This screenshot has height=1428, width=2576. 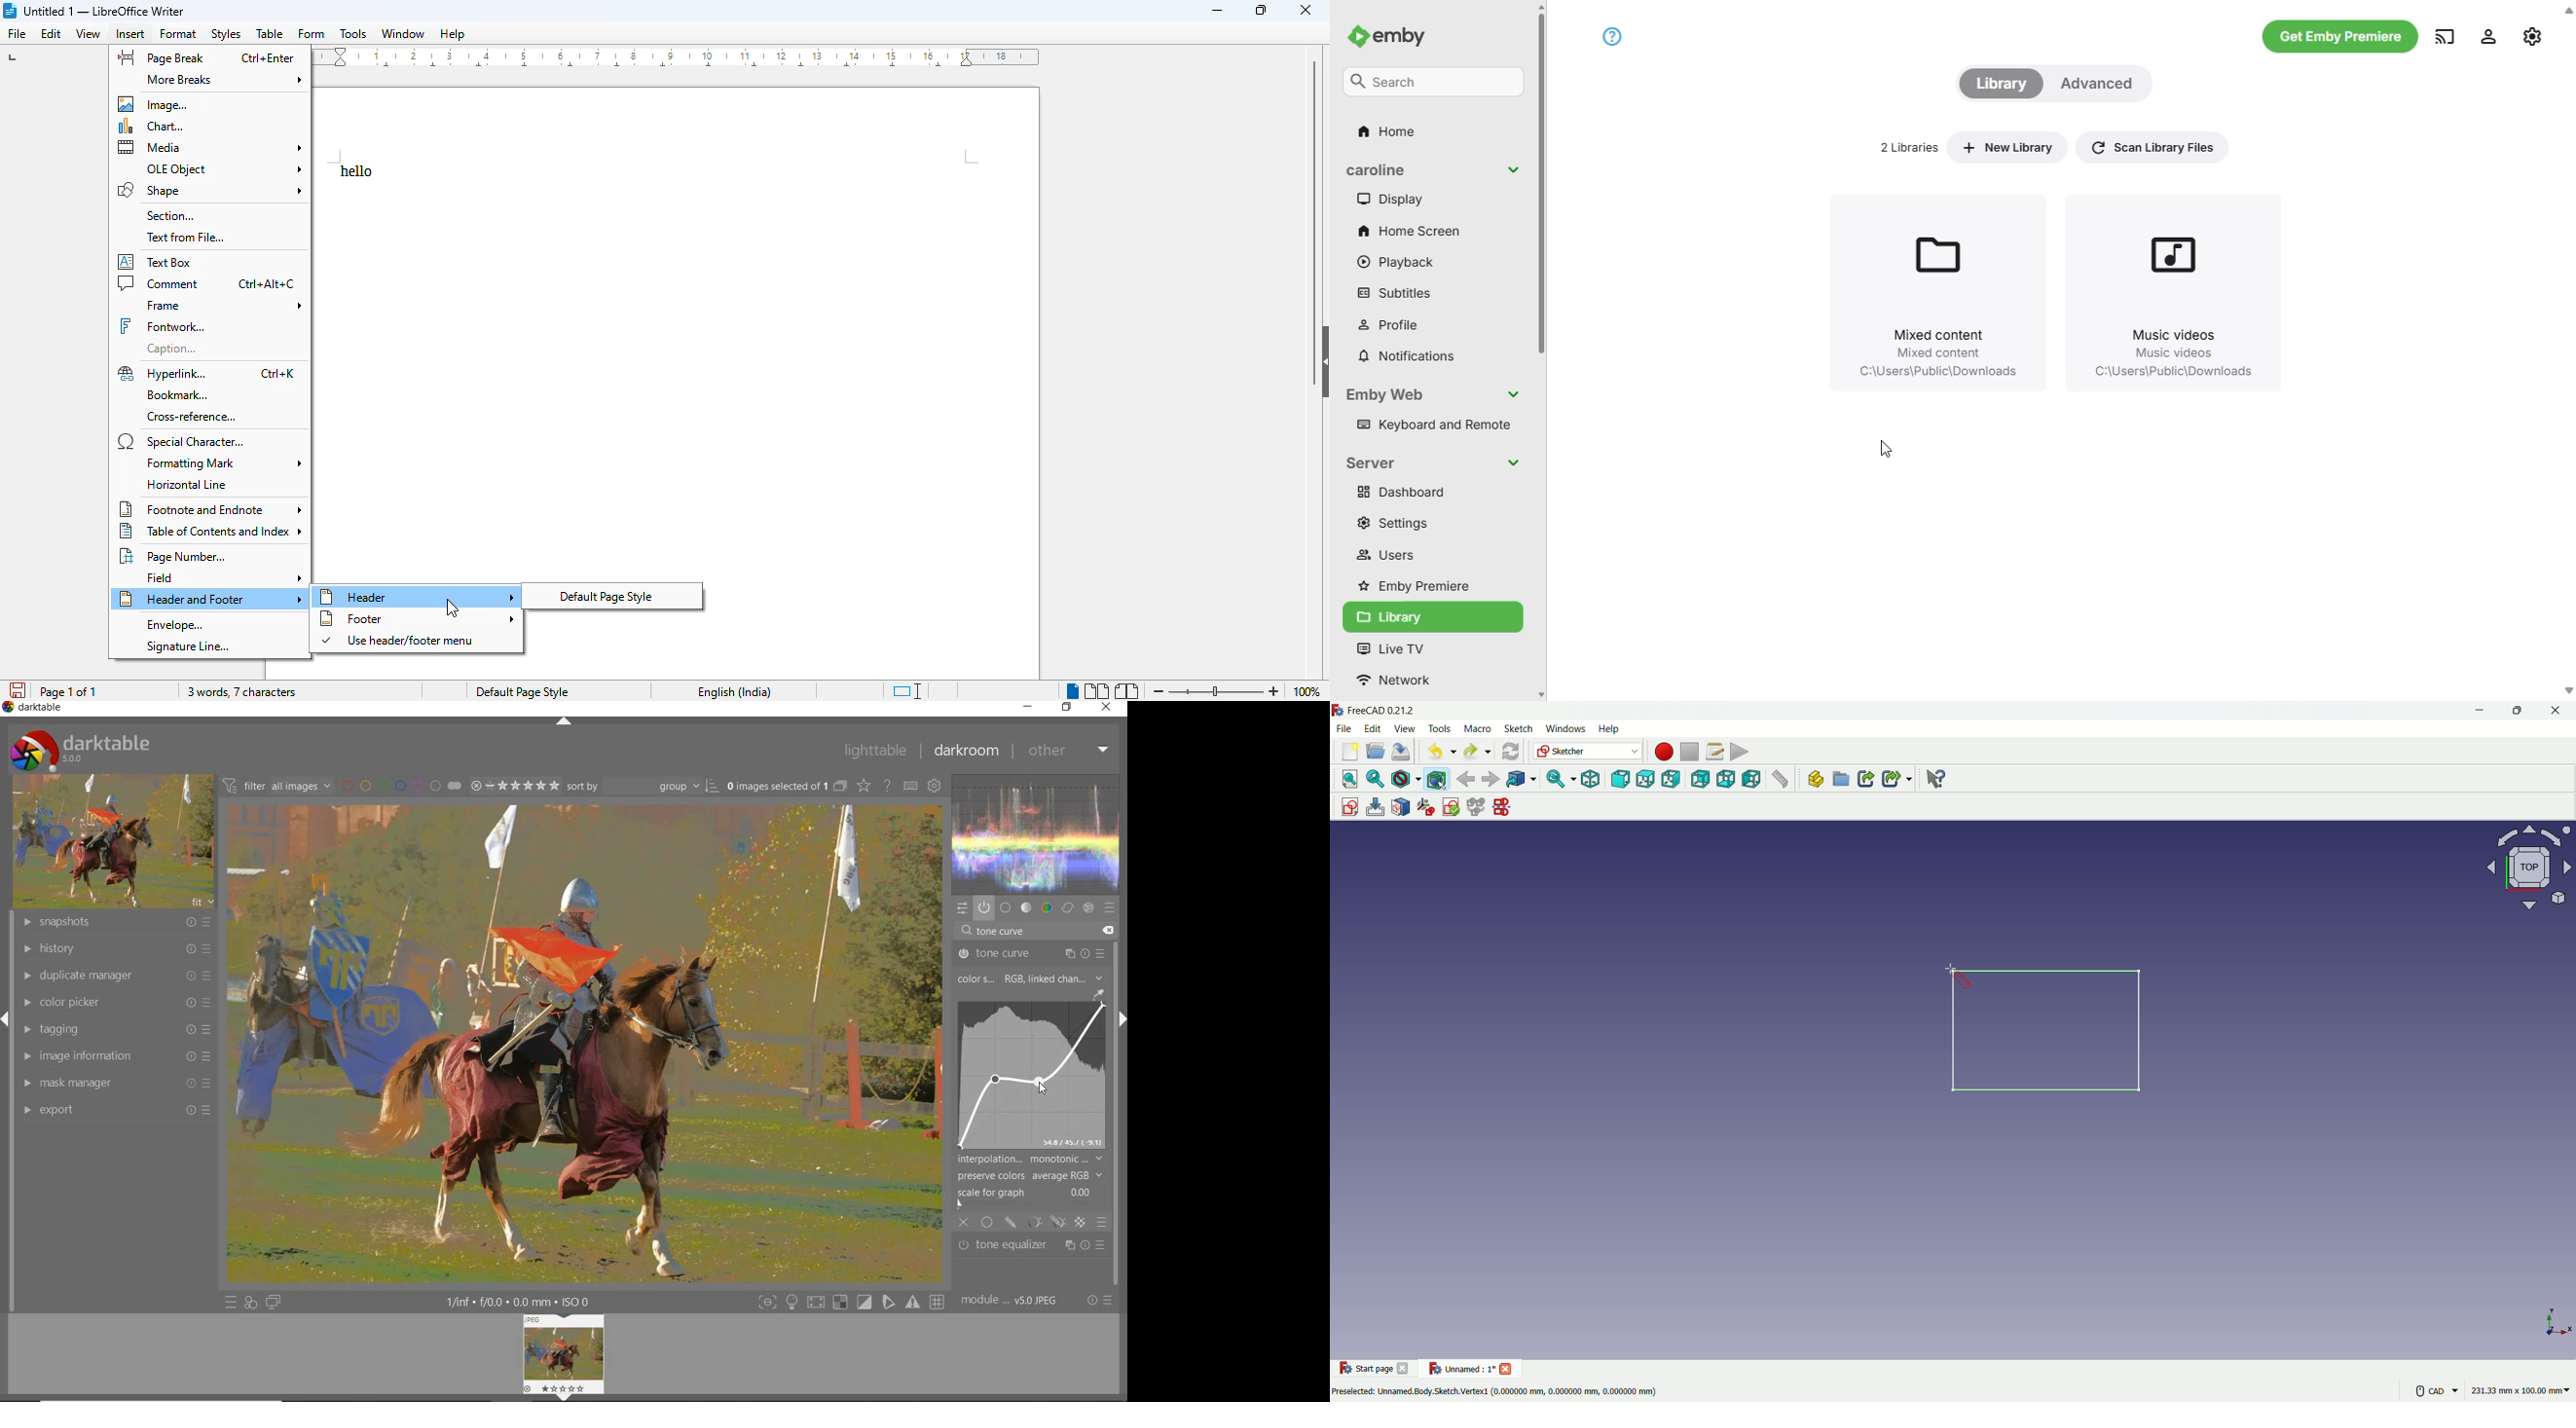 What do you see at coordinates (1687, 752) in the screenshot?
I see `stop macros` at bounding box center [1687, 752].